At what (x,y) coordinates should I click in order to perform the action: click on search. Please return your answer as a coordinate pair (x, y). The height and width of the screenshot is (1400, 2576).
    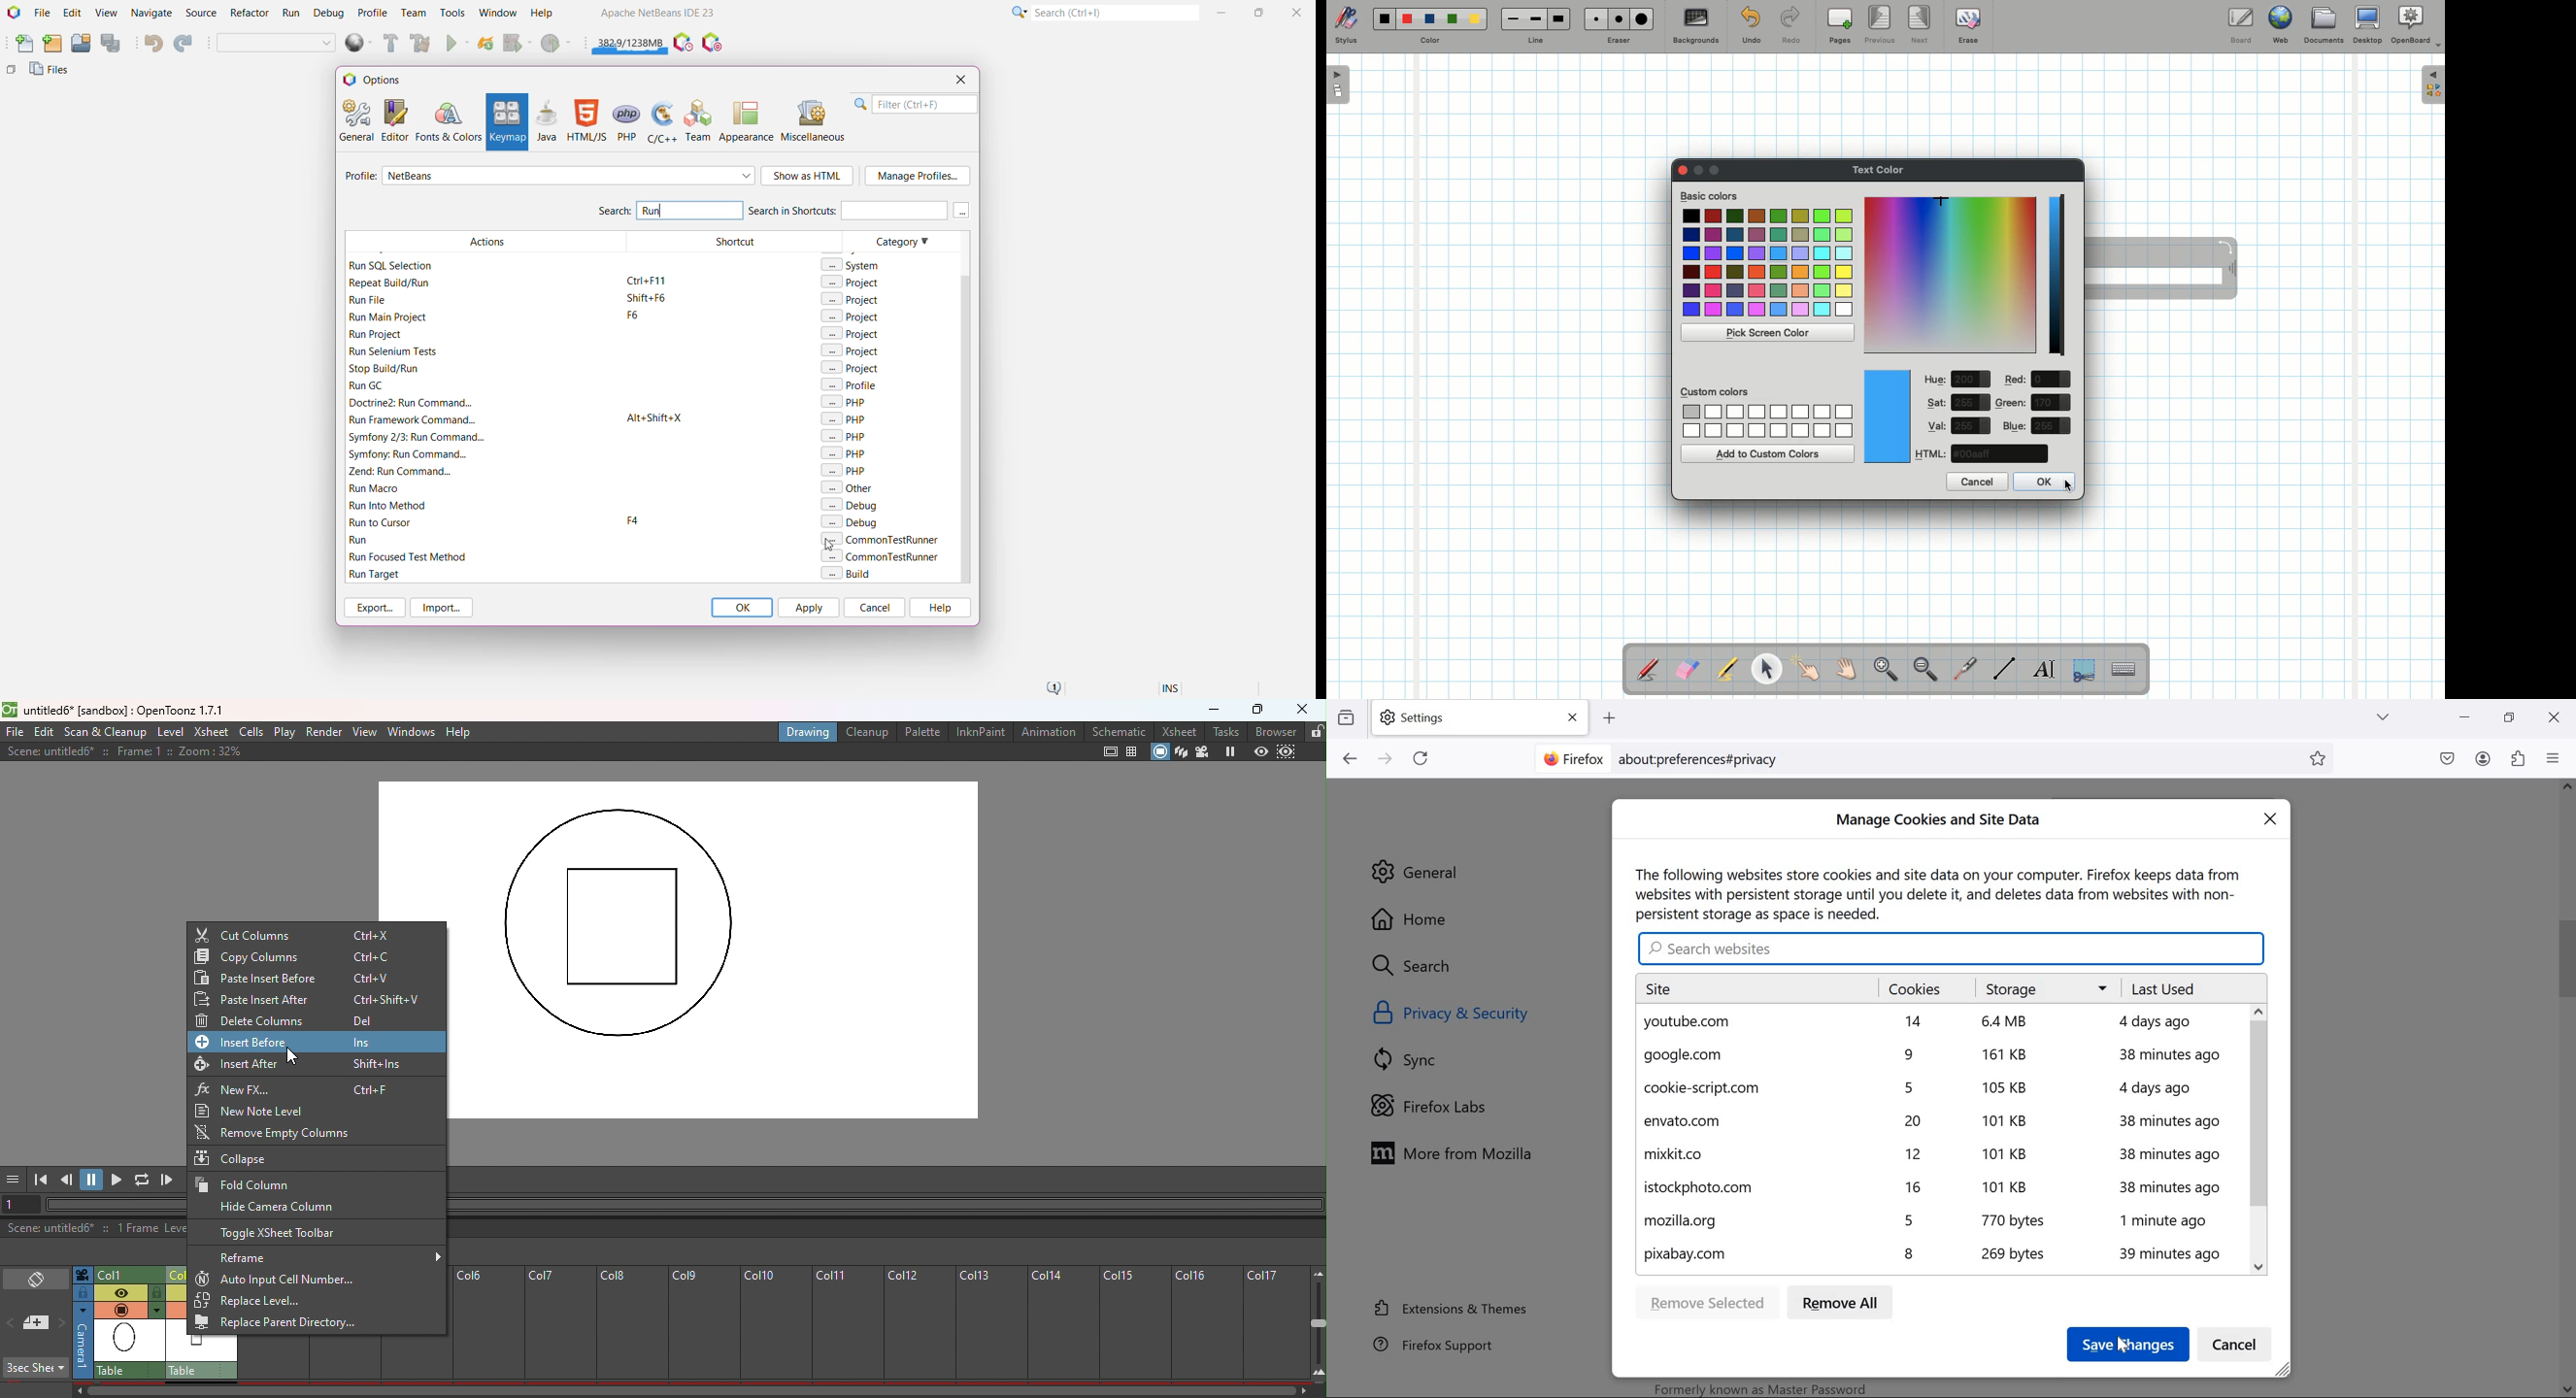
    Looking at the image, I should click on (1425, 967).